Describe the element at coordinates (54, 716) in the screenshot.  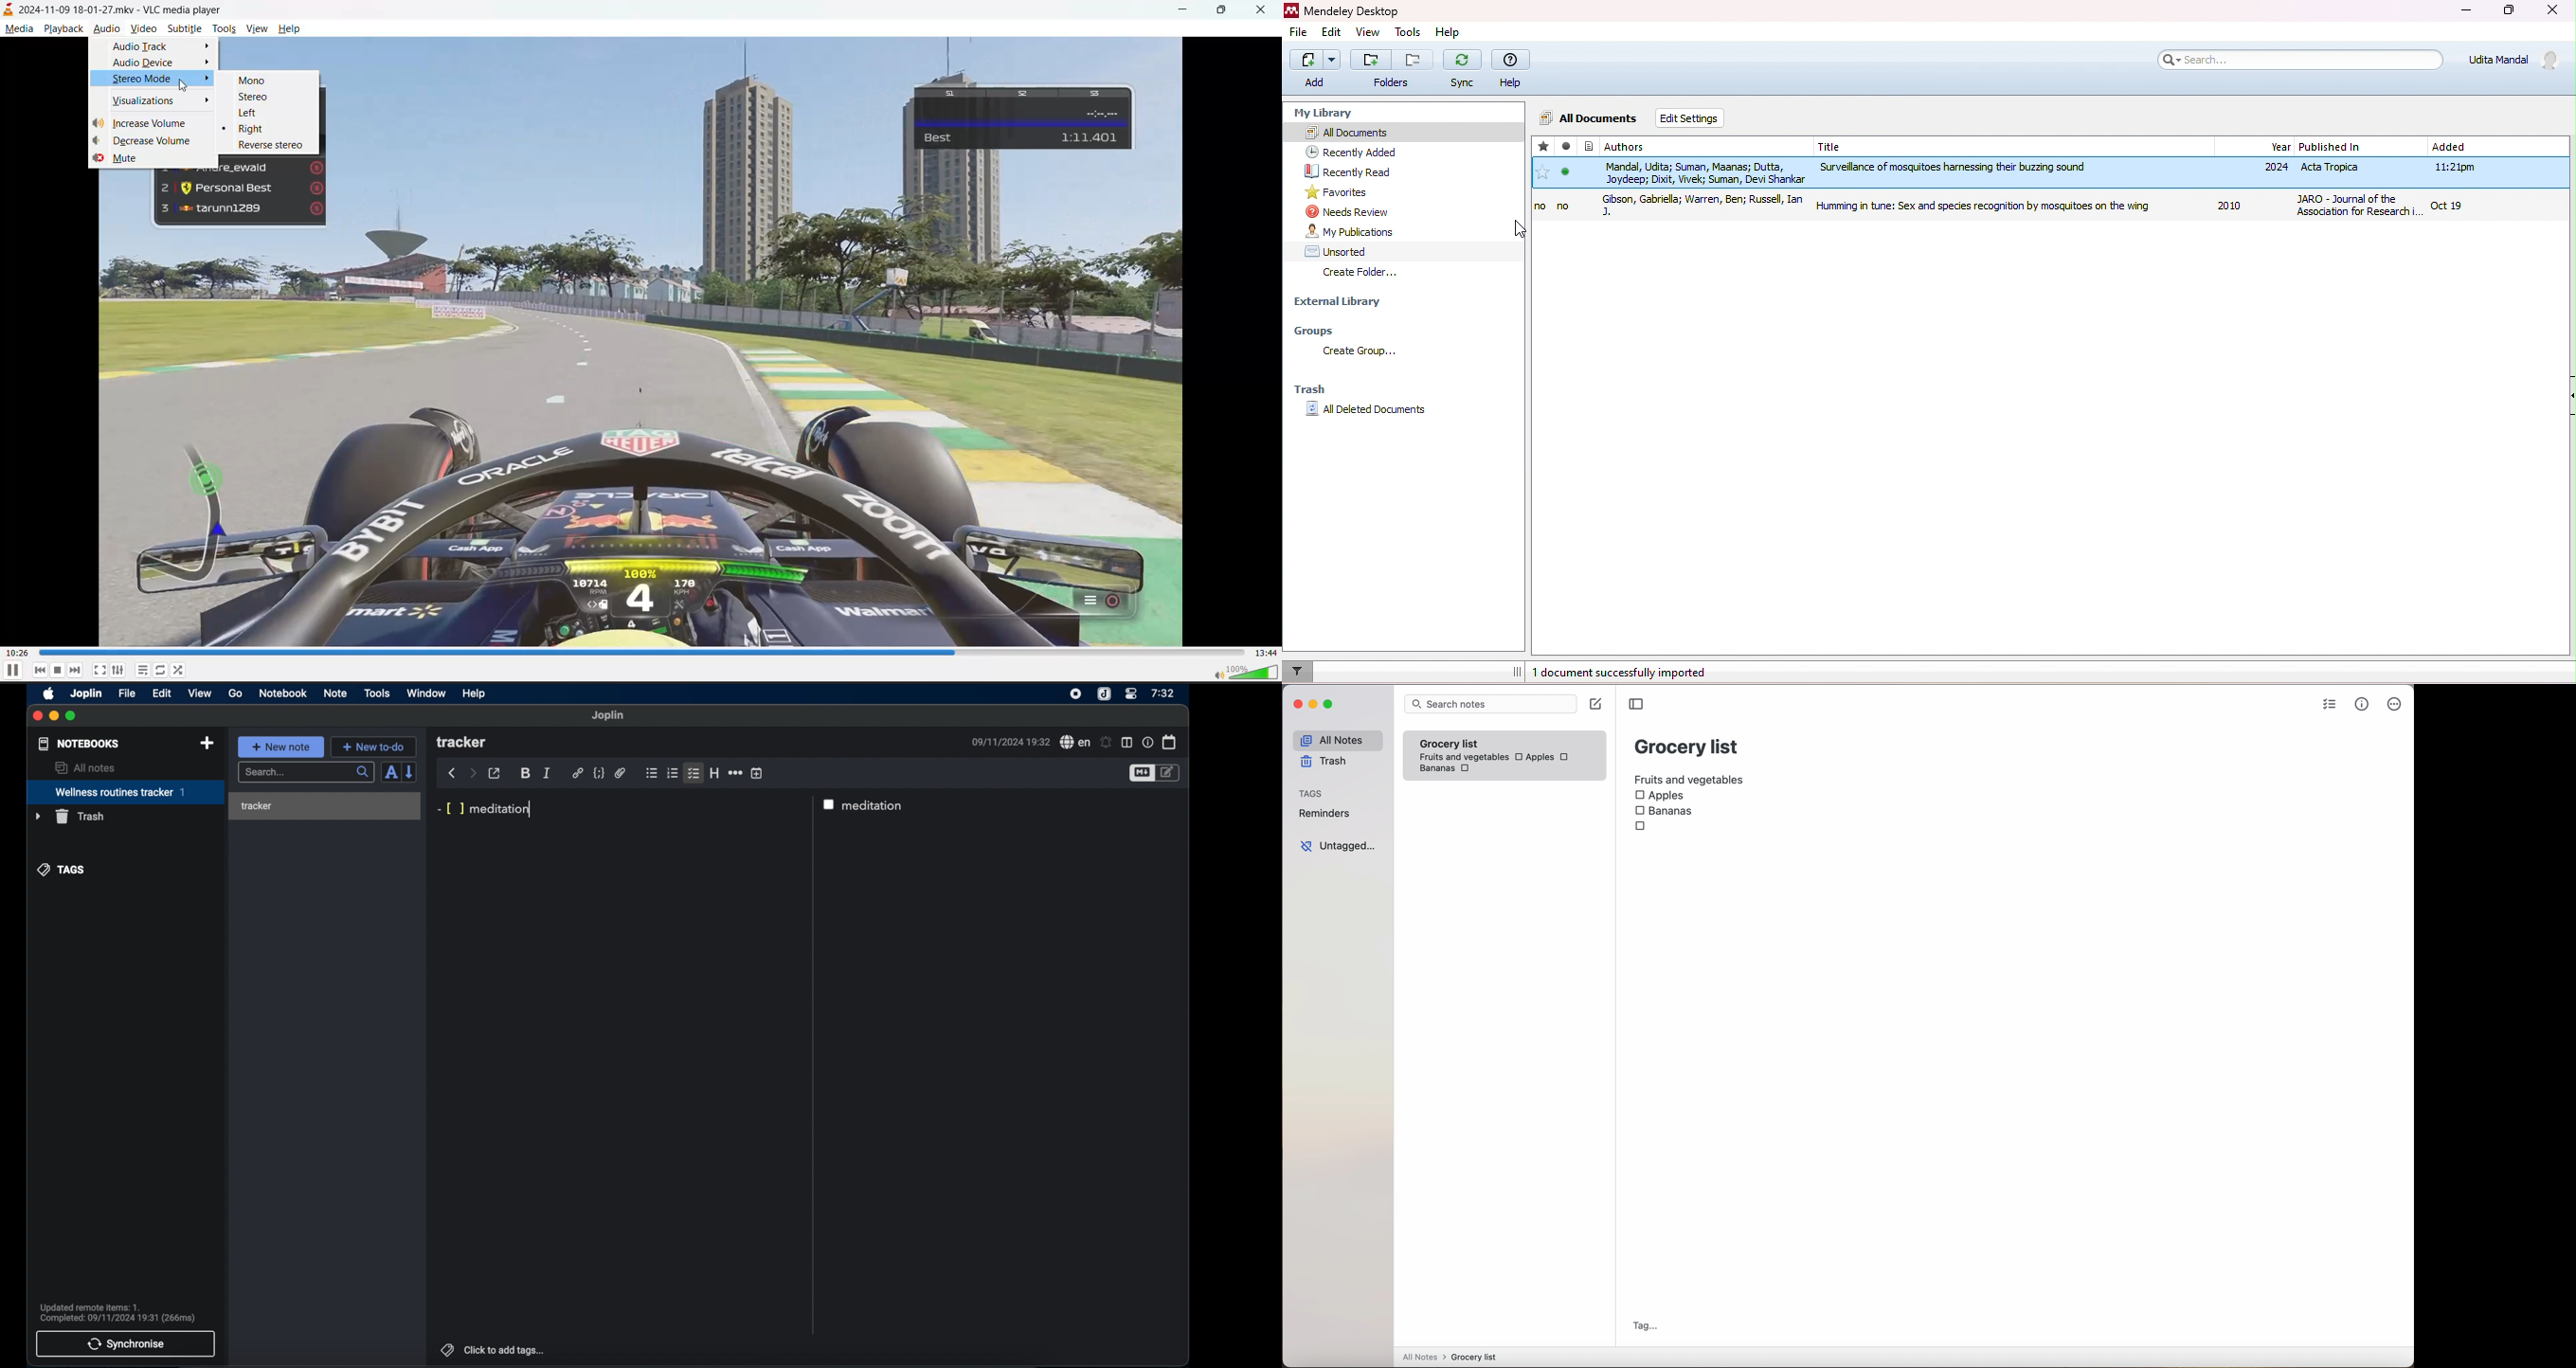
I see `minimize` at that location.